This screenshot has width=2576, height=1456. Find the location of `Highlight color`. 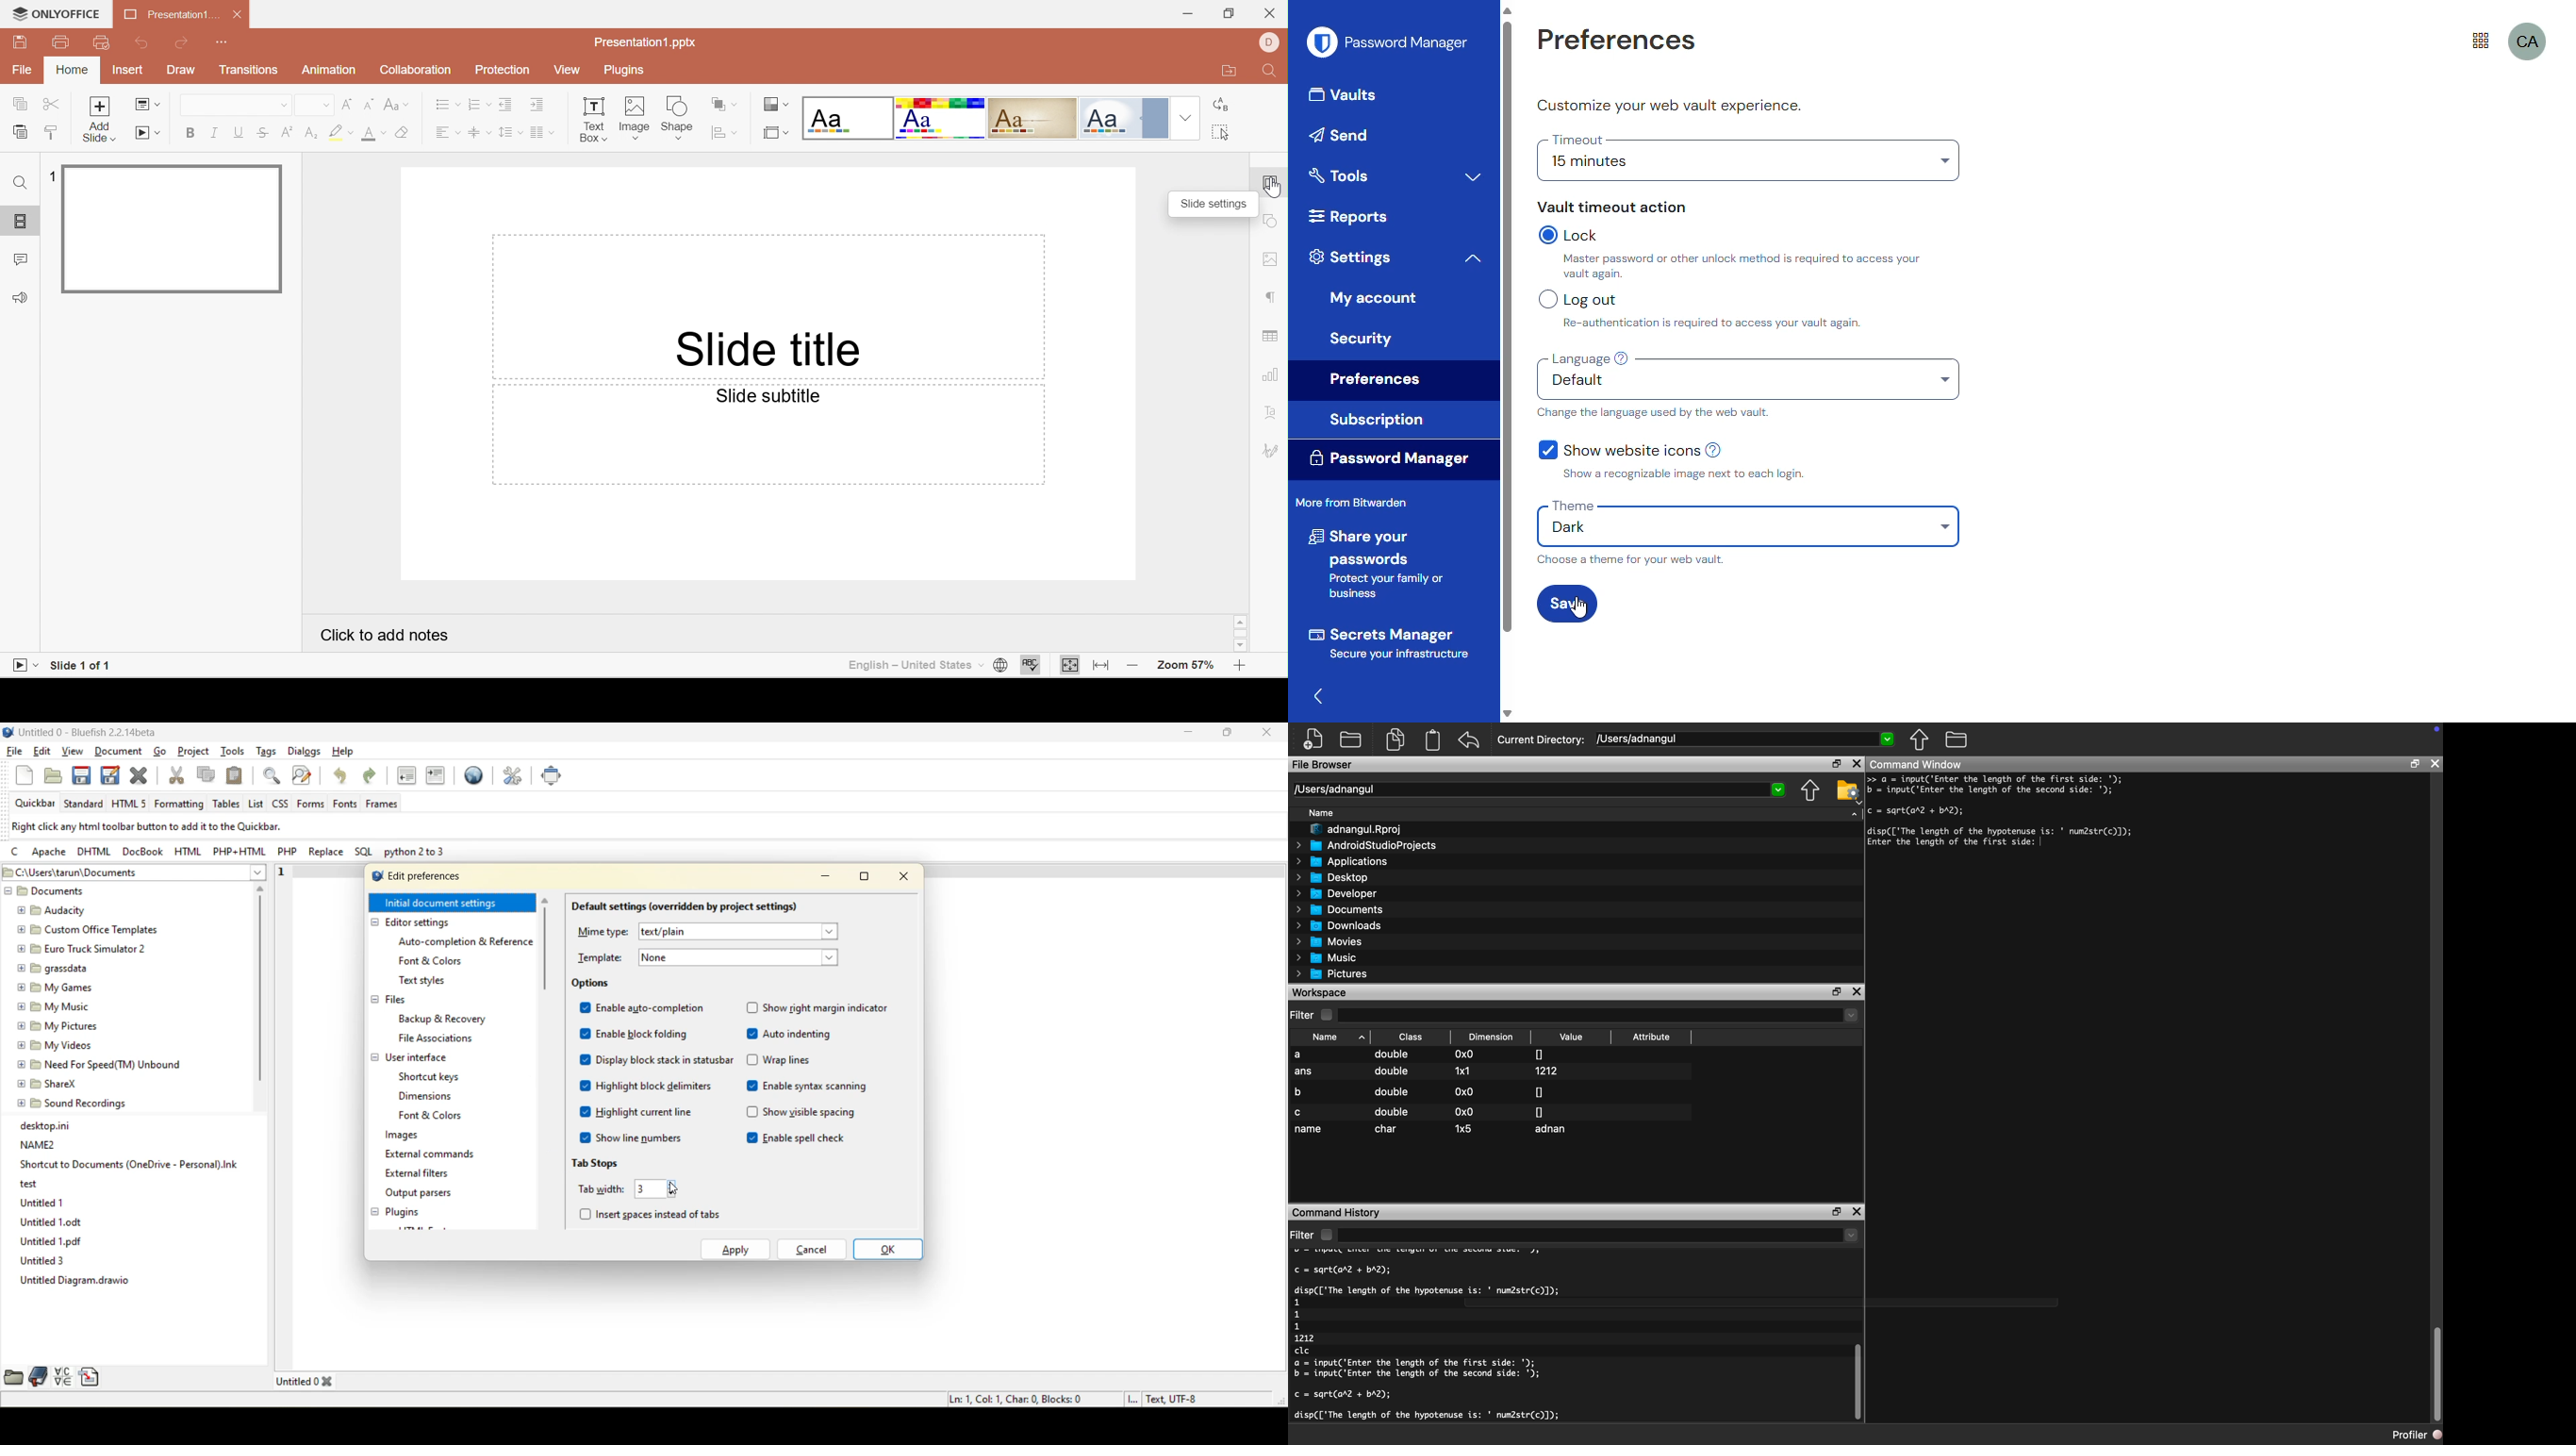

Highlight color is located at coordinates (342, 133).